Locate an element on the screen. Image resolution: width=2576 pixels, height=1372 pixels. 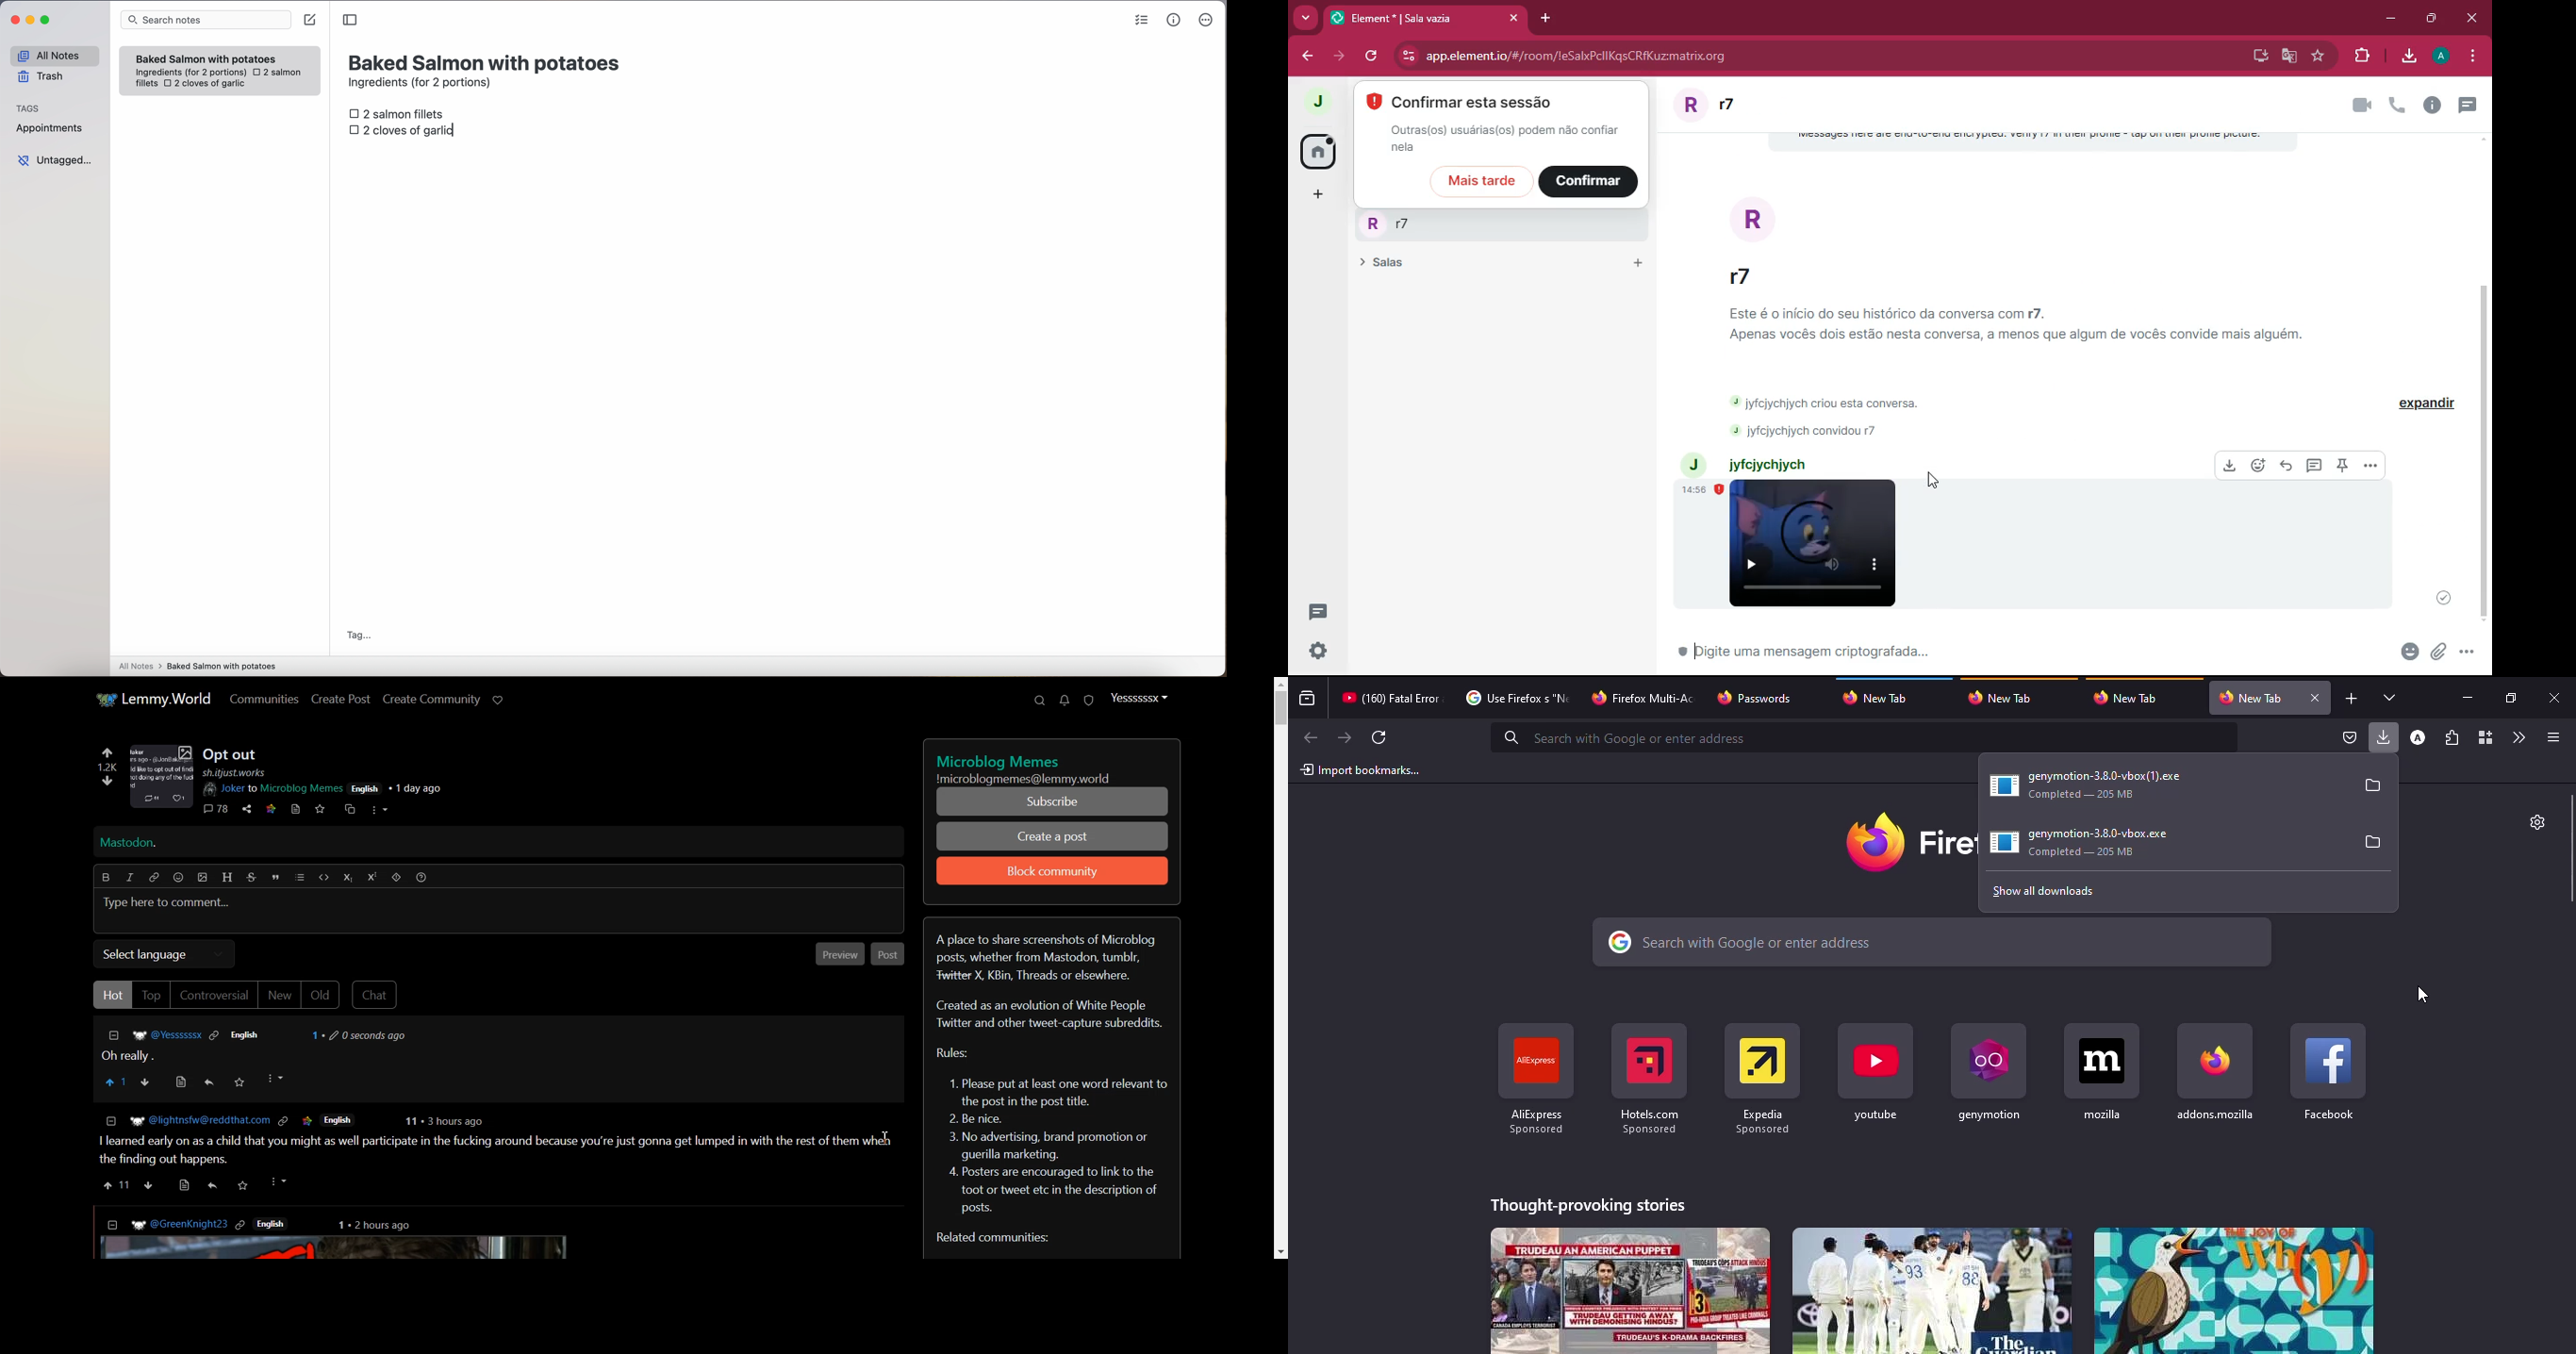
Select language is located at coordinates (165, 953).